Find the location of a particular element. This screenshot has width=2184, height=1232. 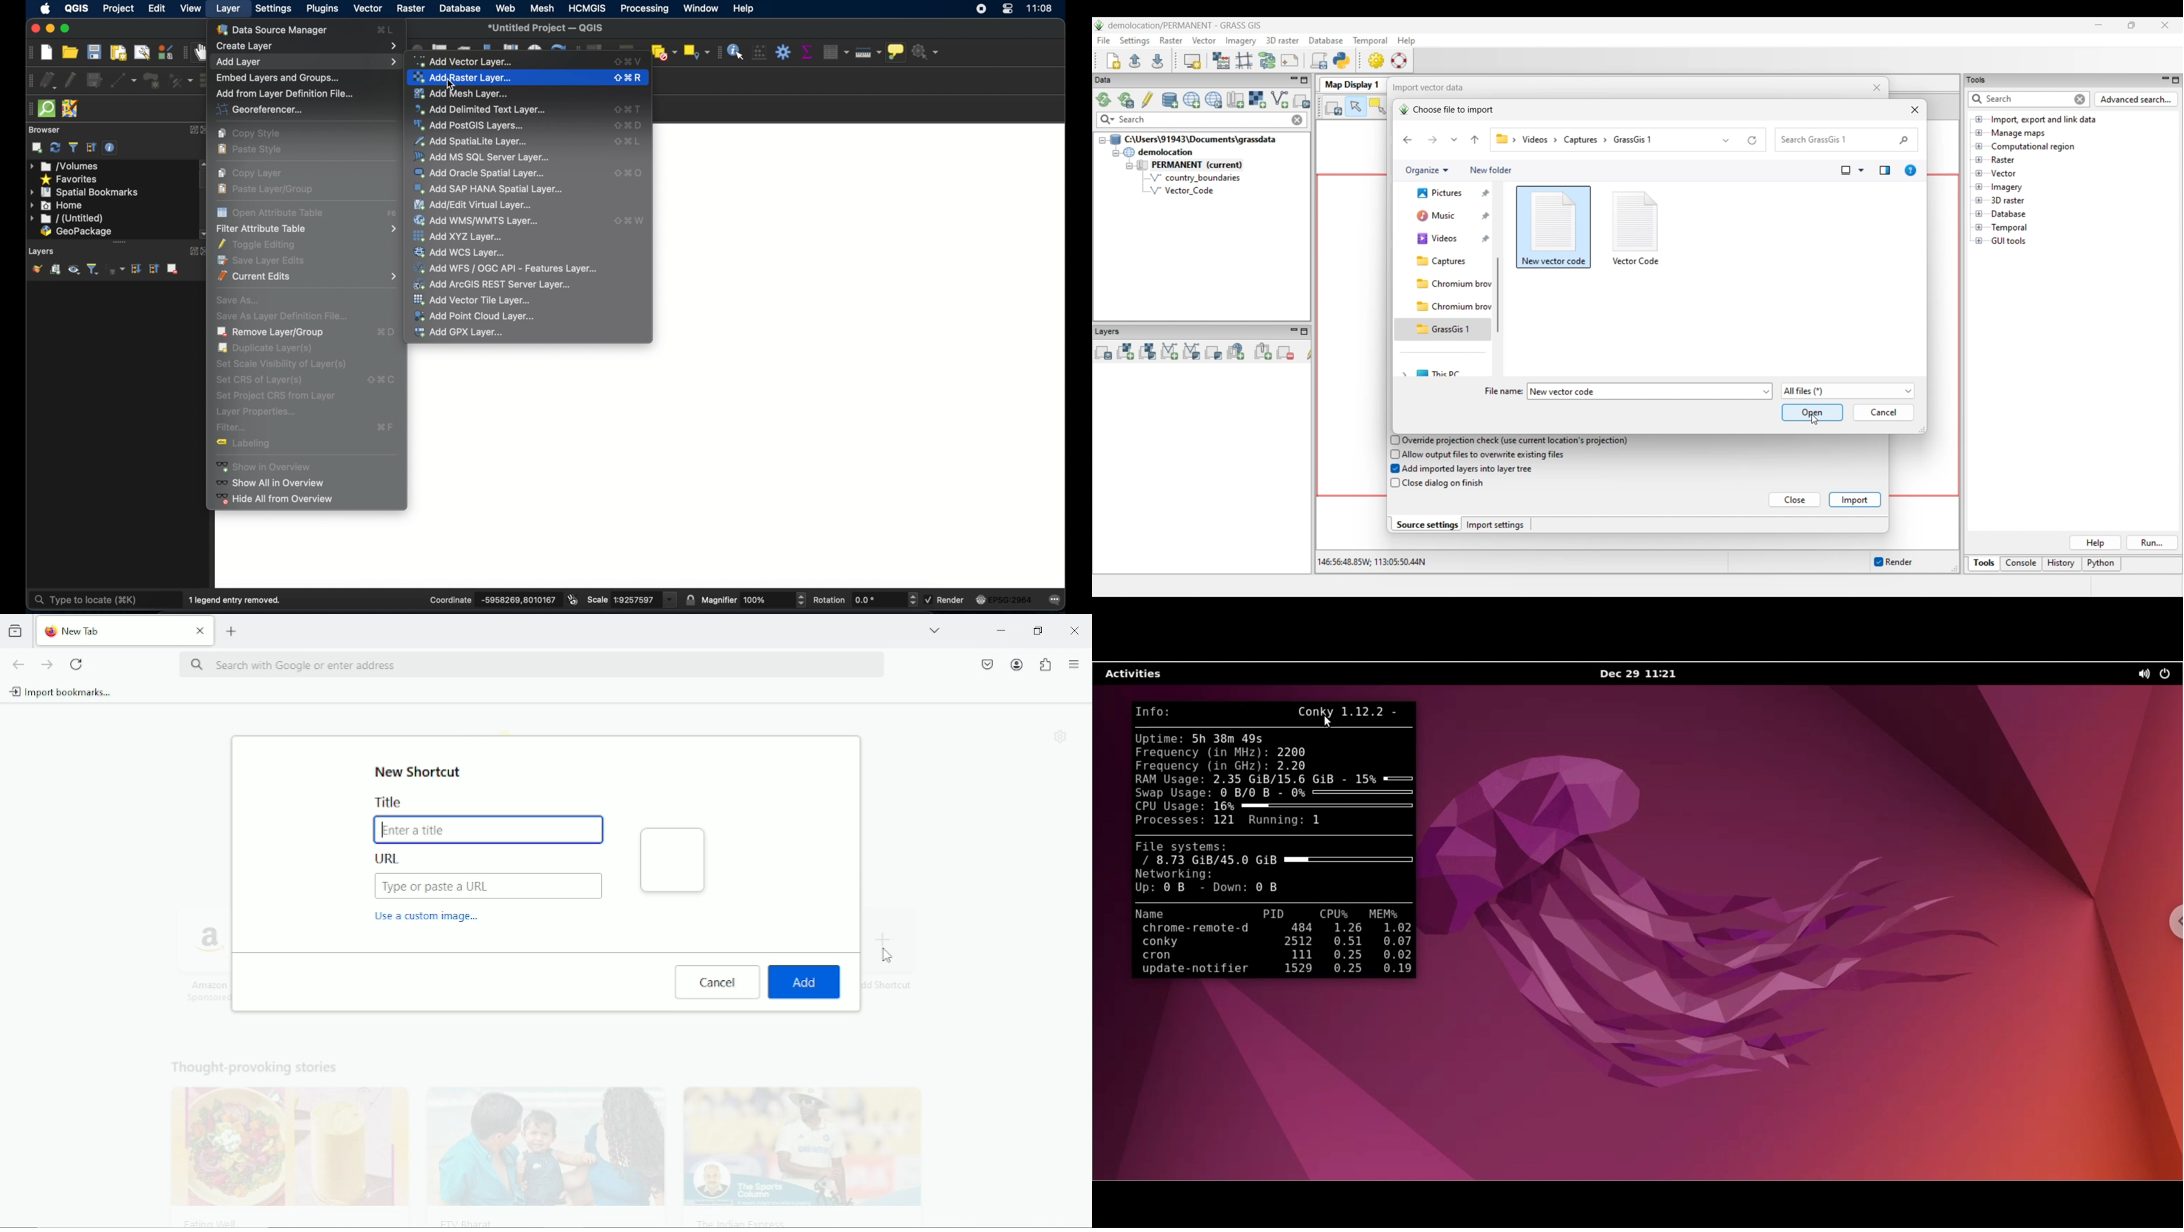

Close Tab is located at coordinates (201, 631).